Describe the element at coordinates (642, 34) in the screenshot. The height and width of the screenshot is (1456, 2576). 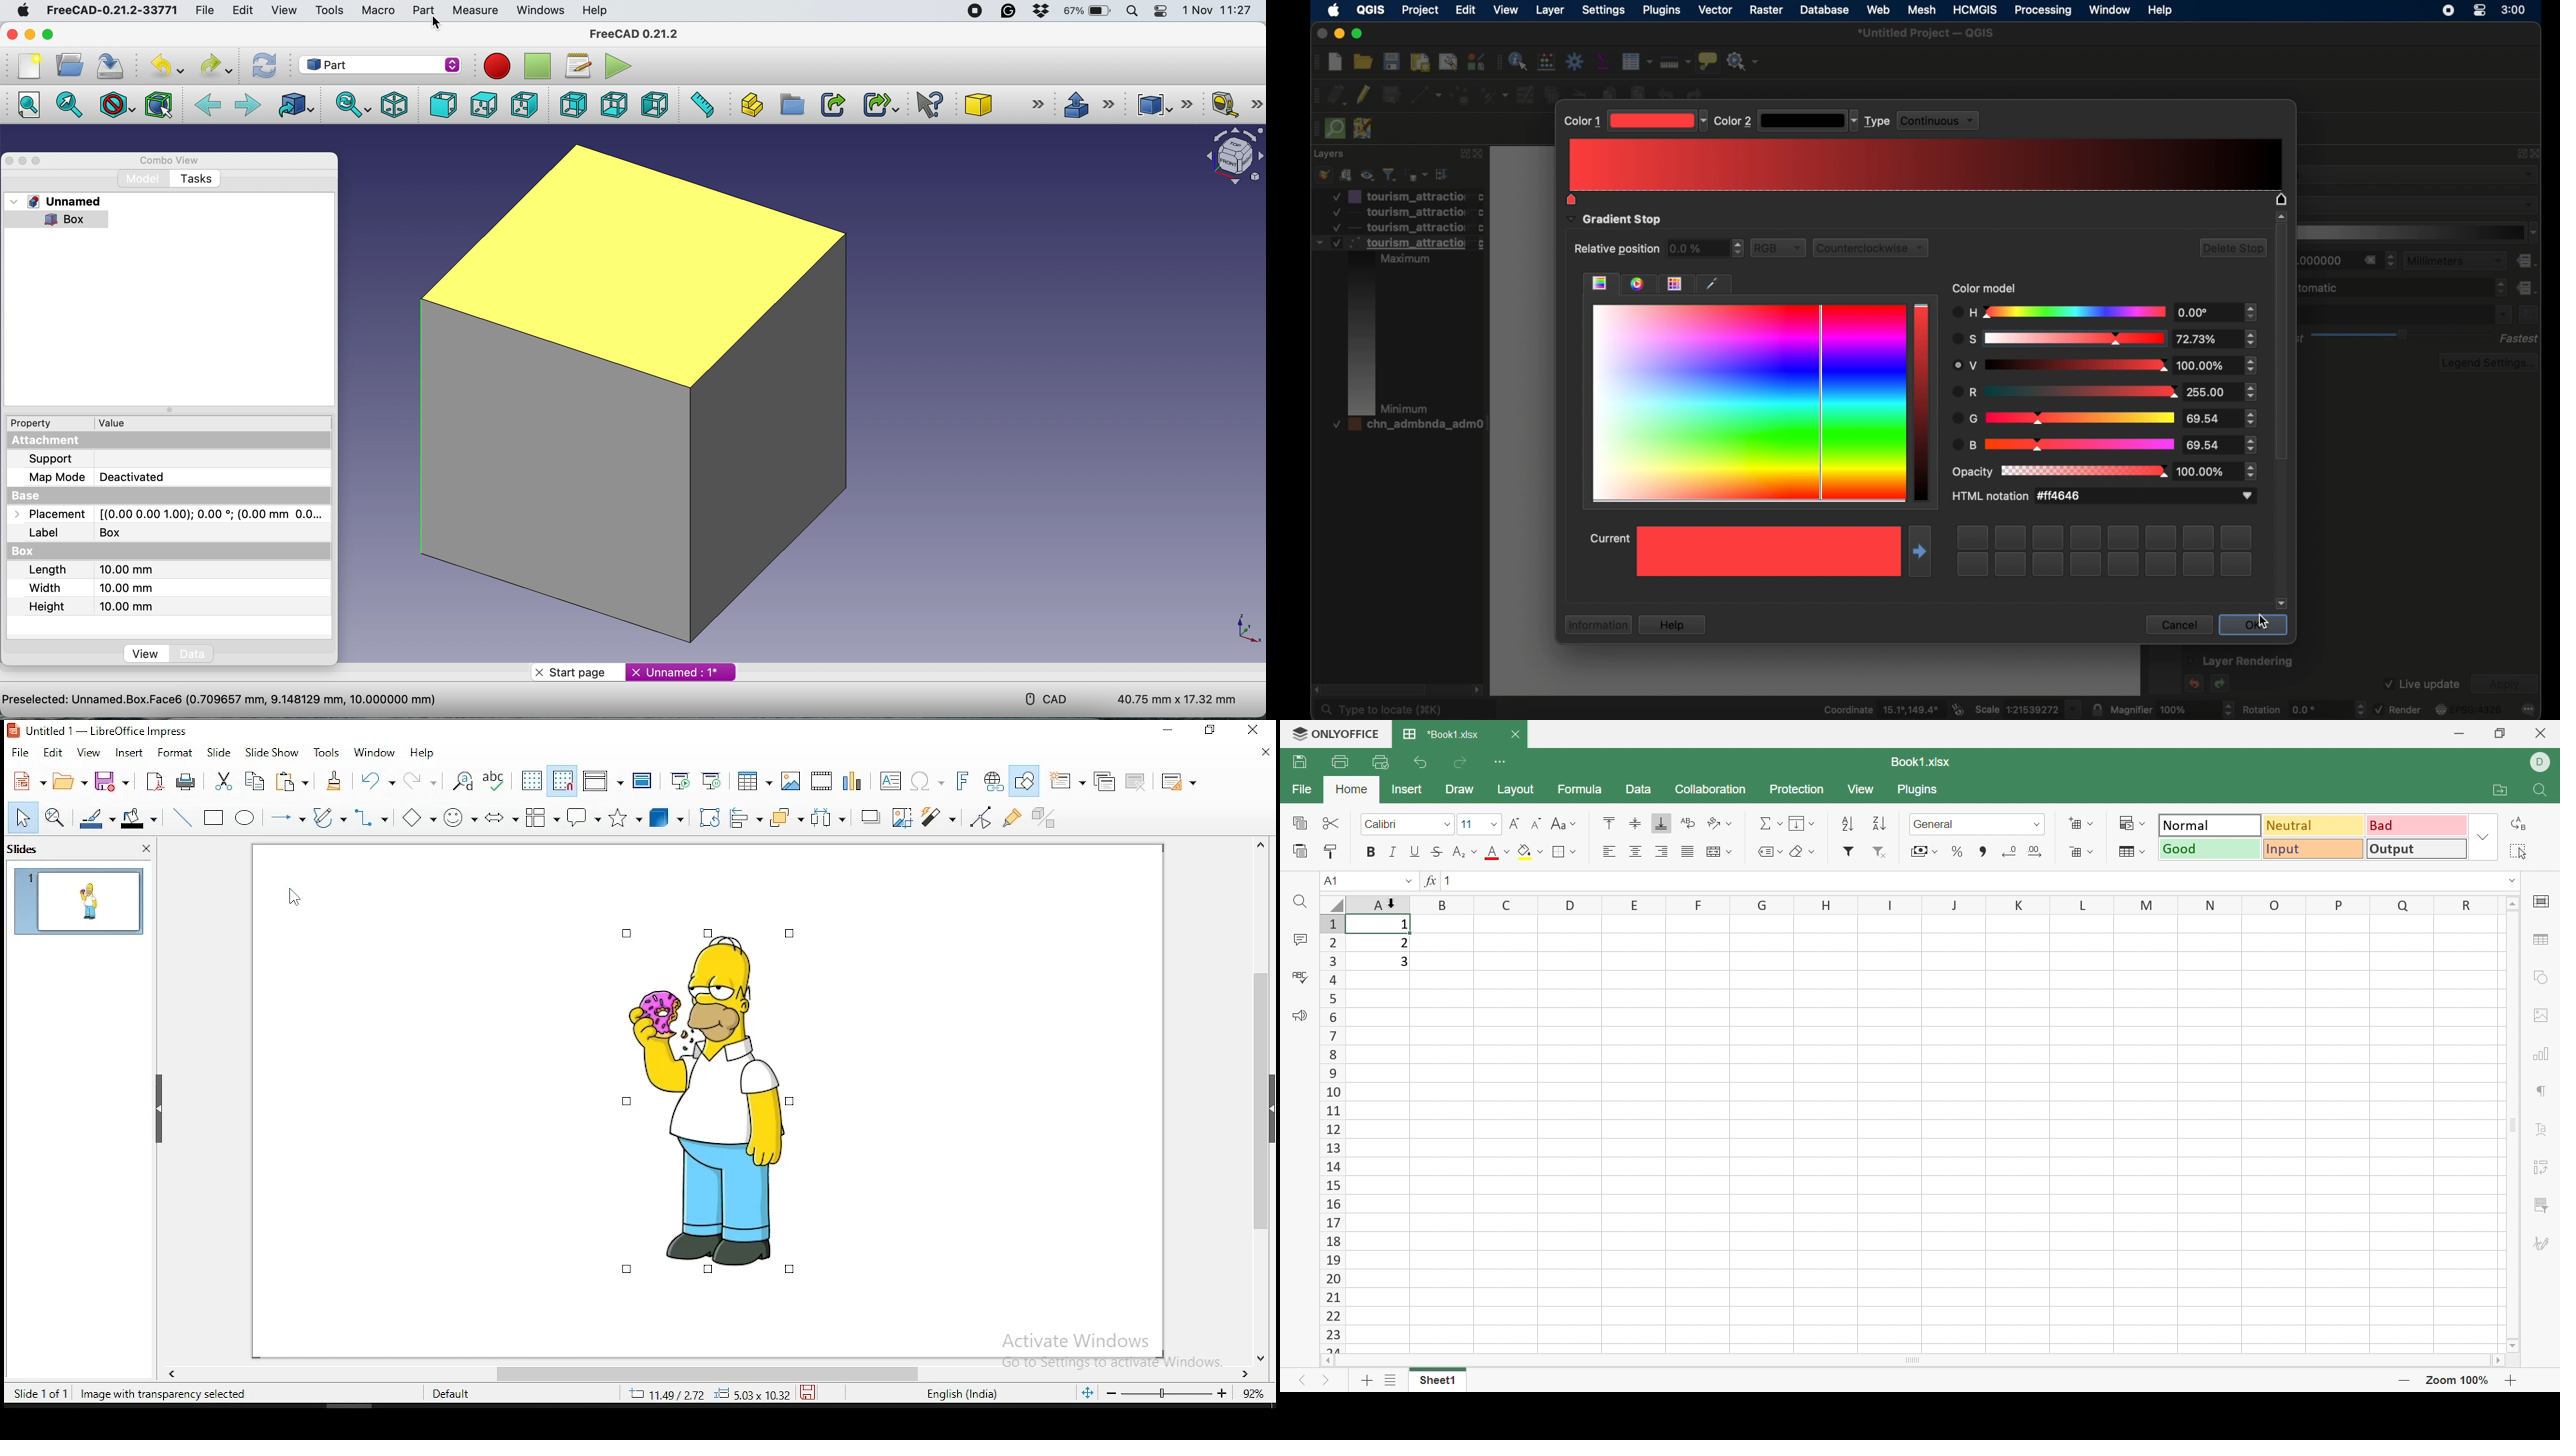
I see `freecad` at that location.